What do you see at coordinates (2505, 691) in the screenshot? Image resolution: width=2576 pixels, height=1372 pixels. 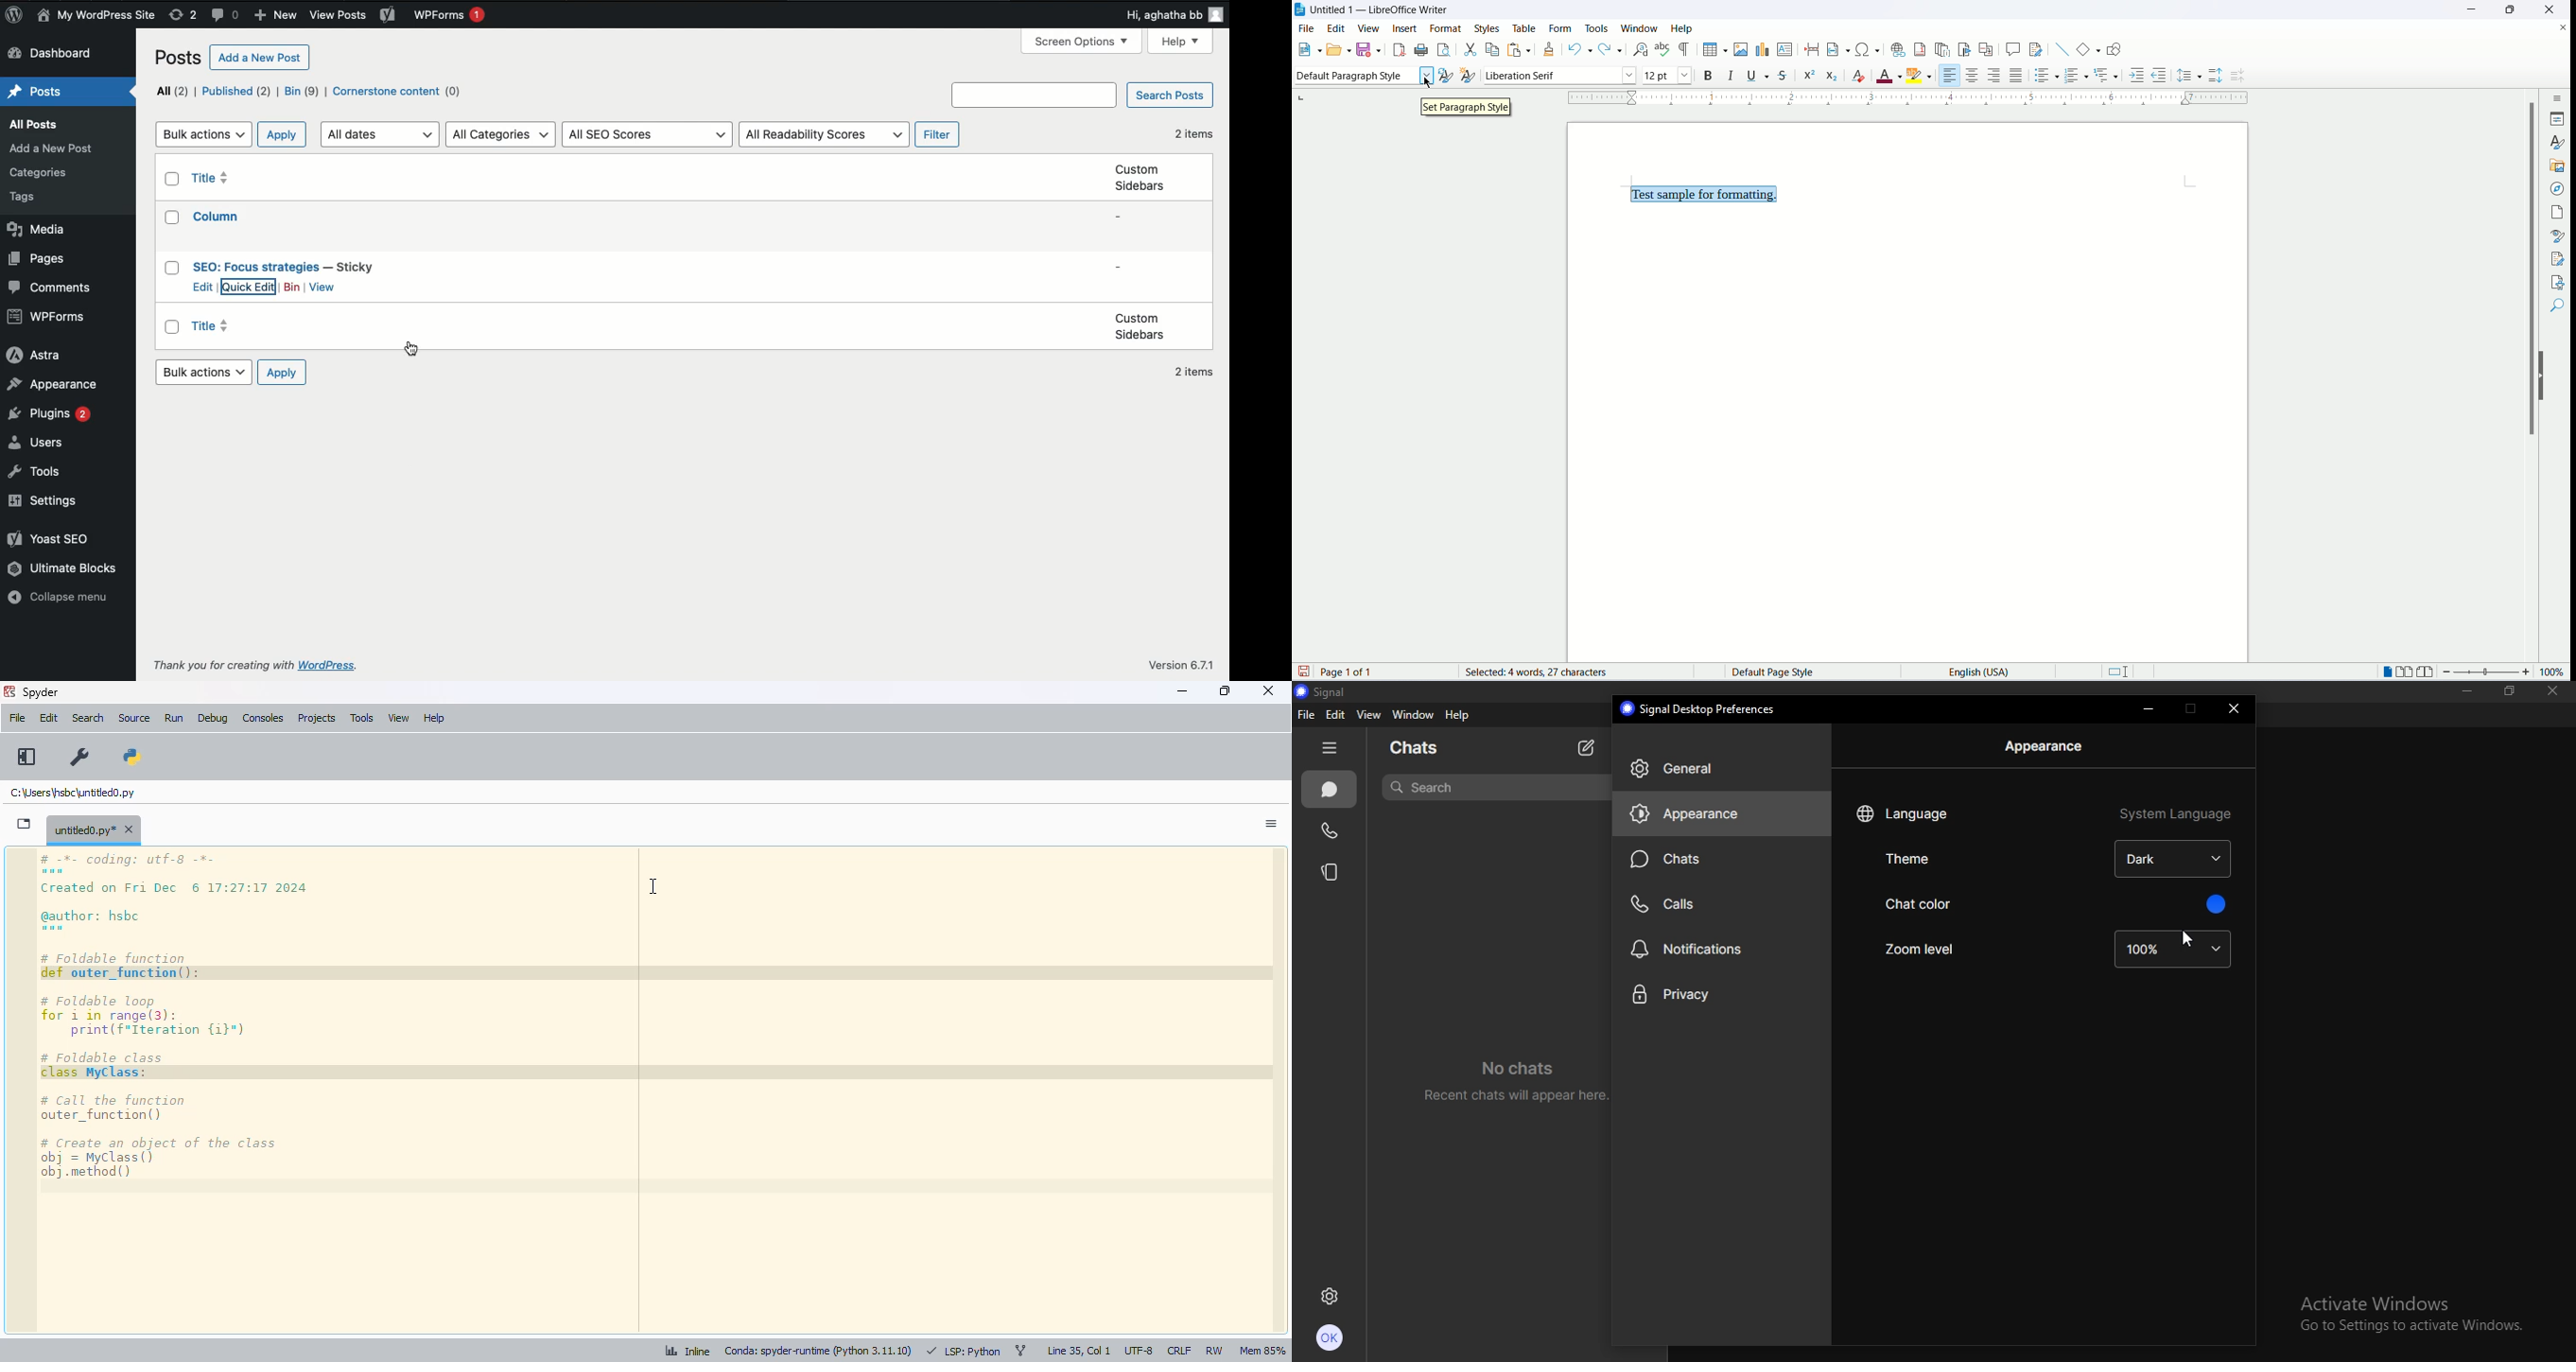 I see `restore down` at bounding box center [2505, 691].